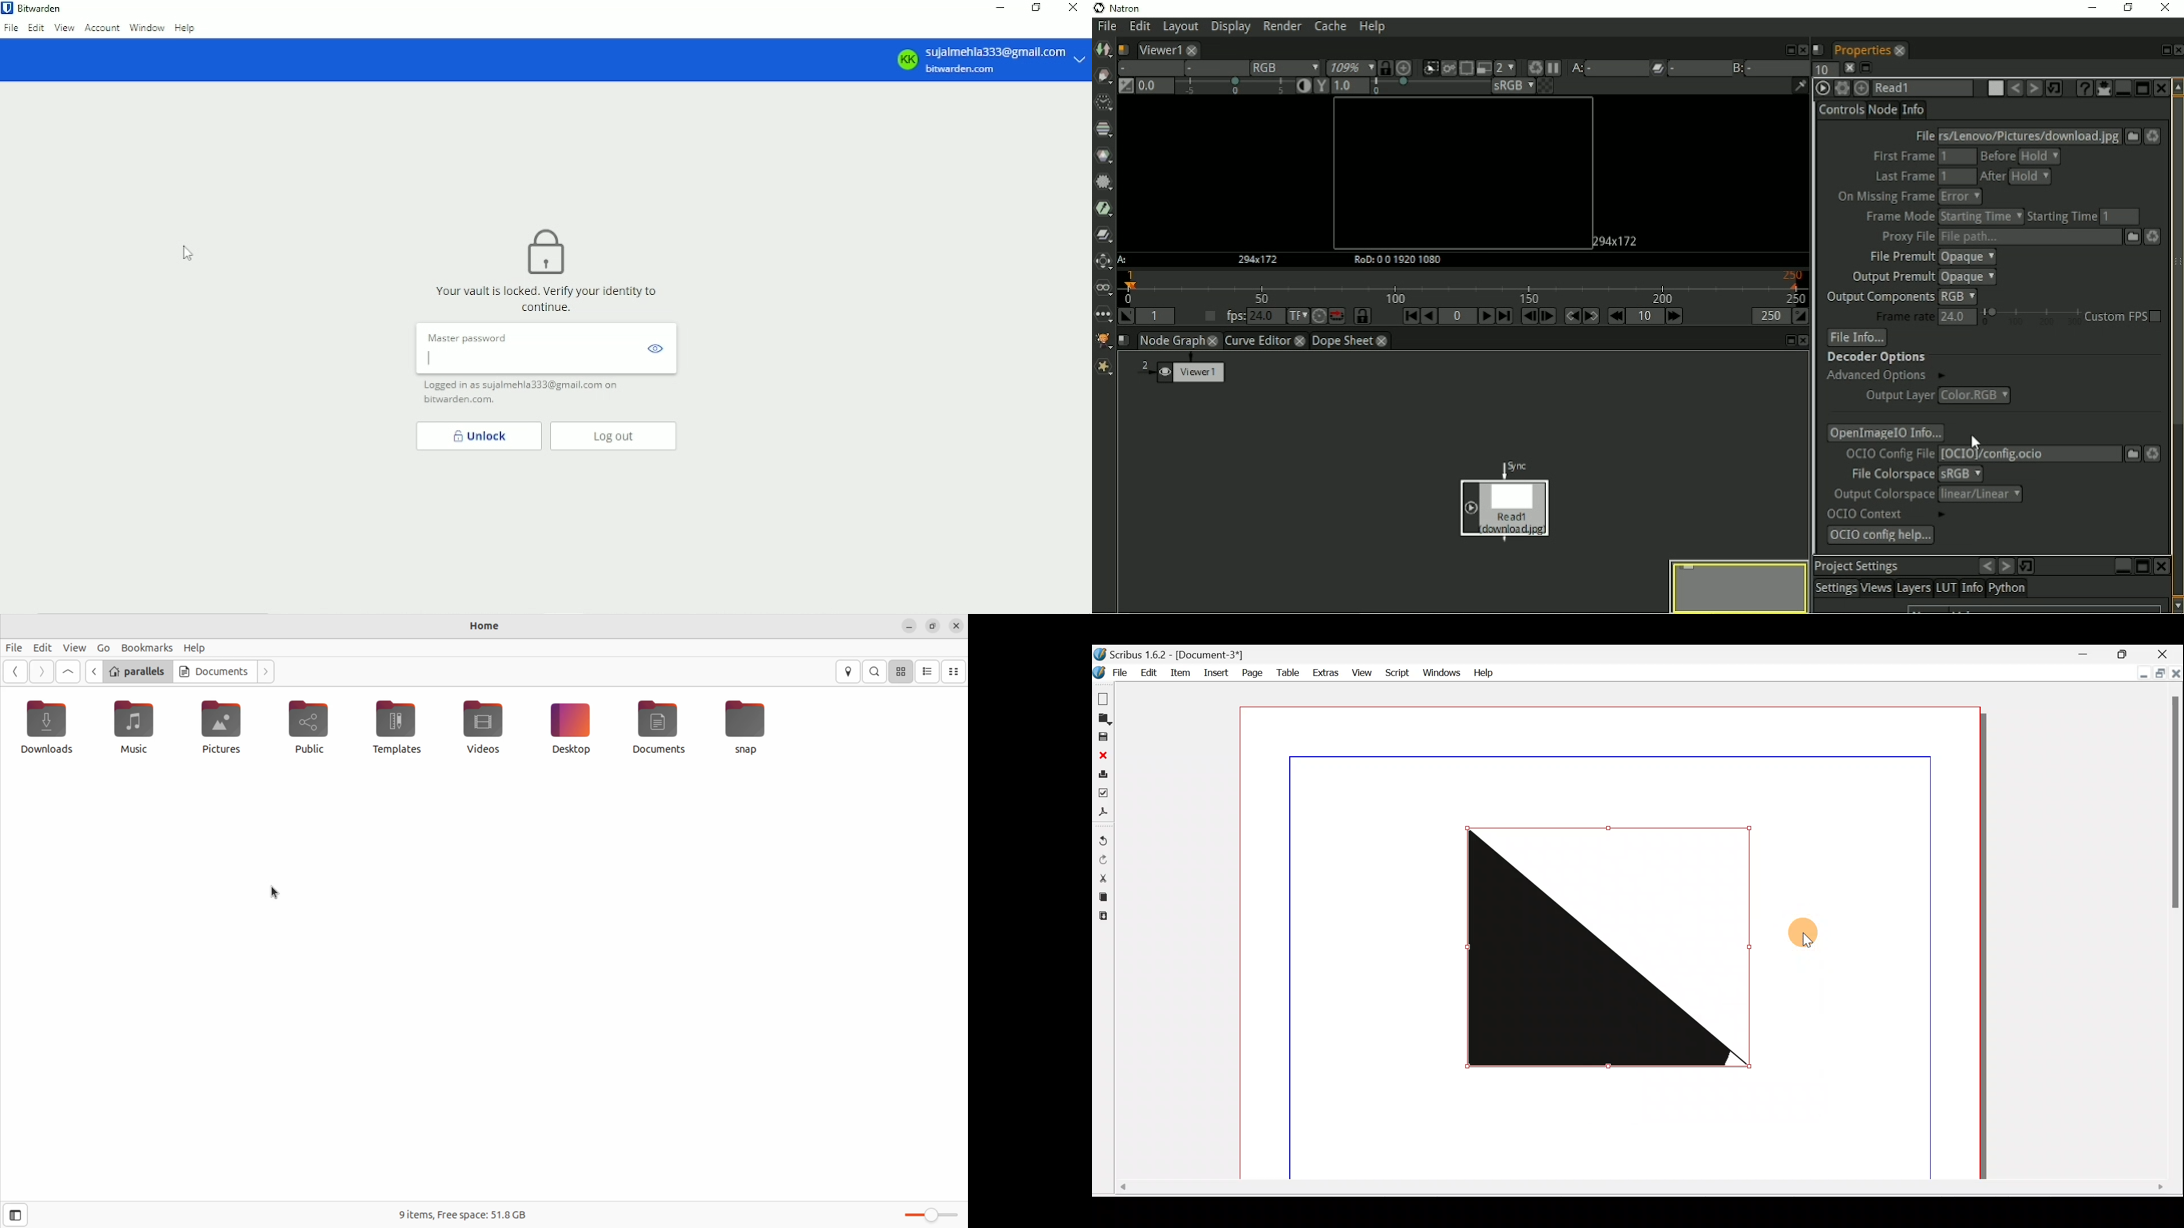  I want to click on open side bar, so click(18, 1214).